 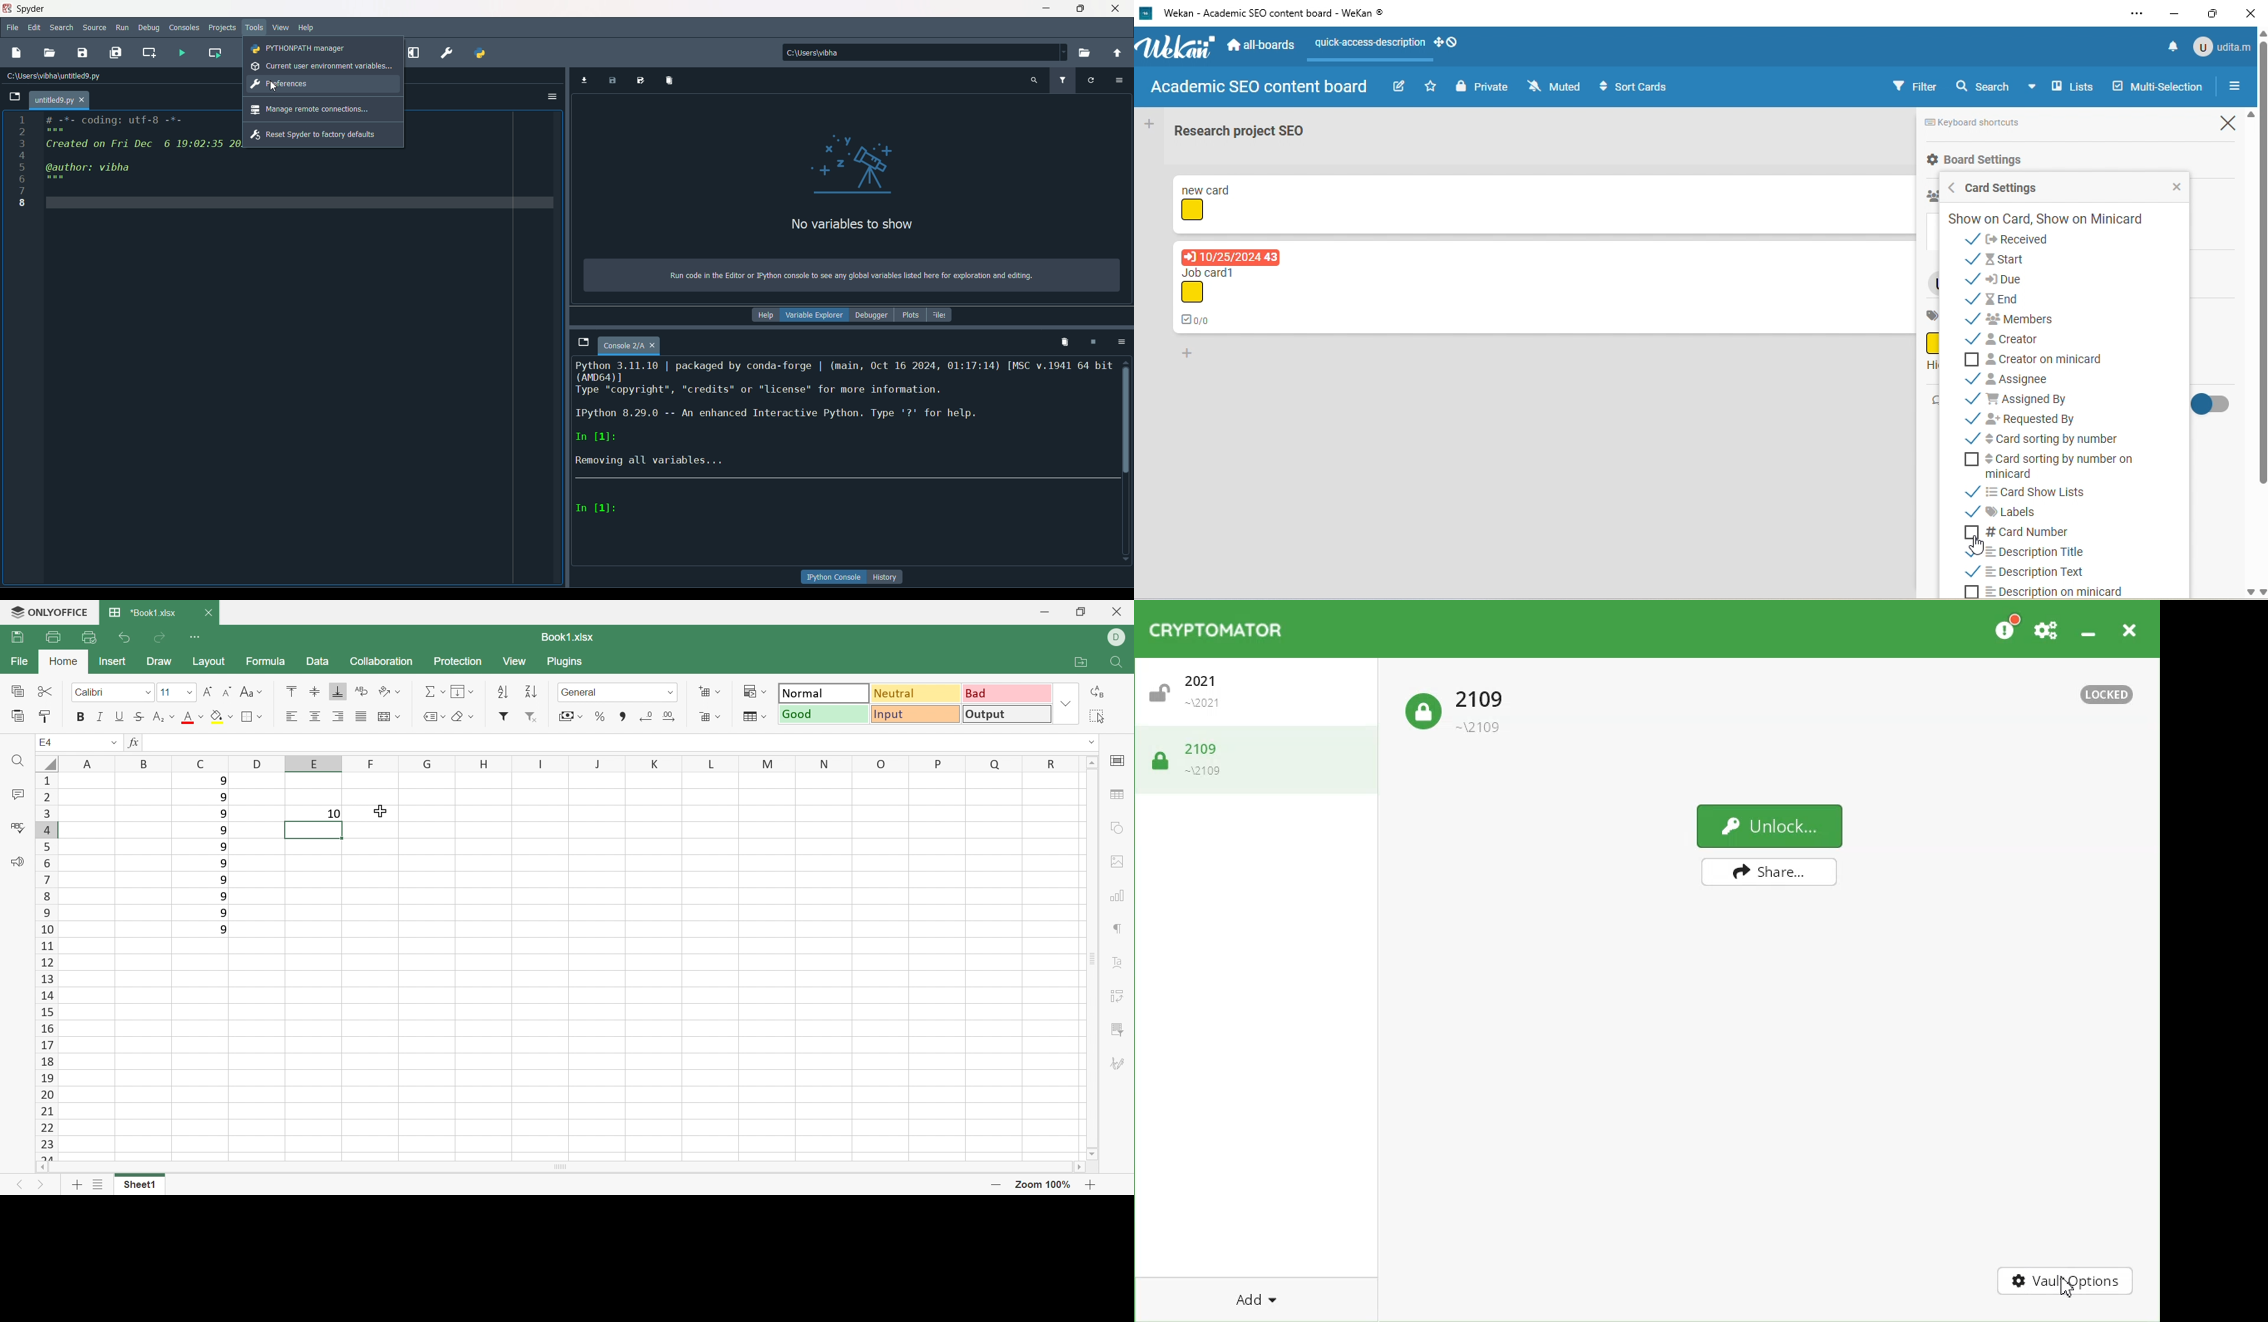 I want to click on 10, so click(x=330, y=813).